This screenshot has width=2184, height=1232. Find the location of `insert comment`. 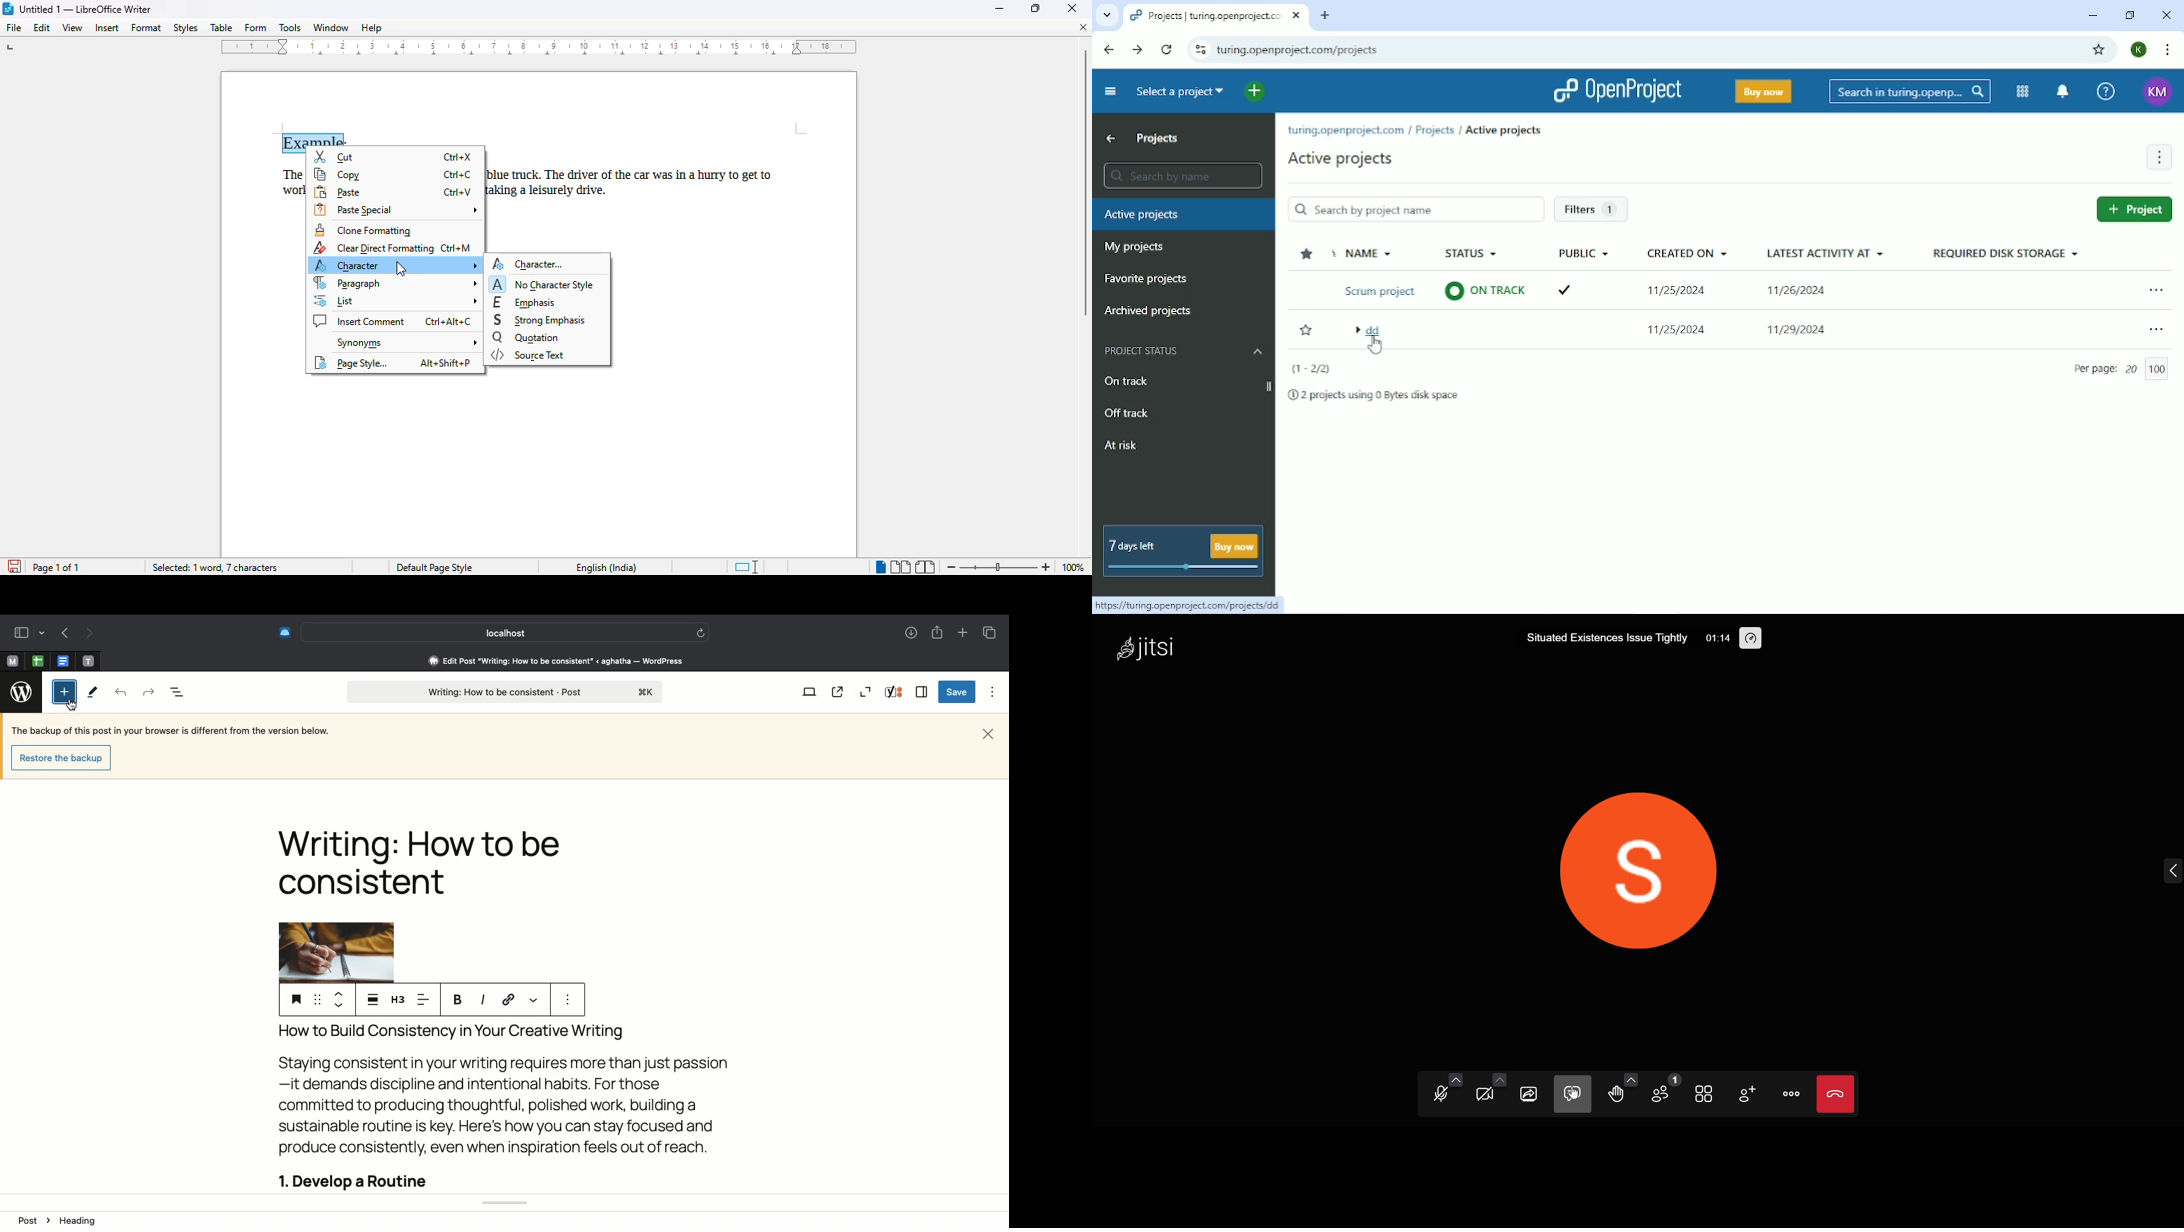

insert comment is located at coordinates (360, 321).